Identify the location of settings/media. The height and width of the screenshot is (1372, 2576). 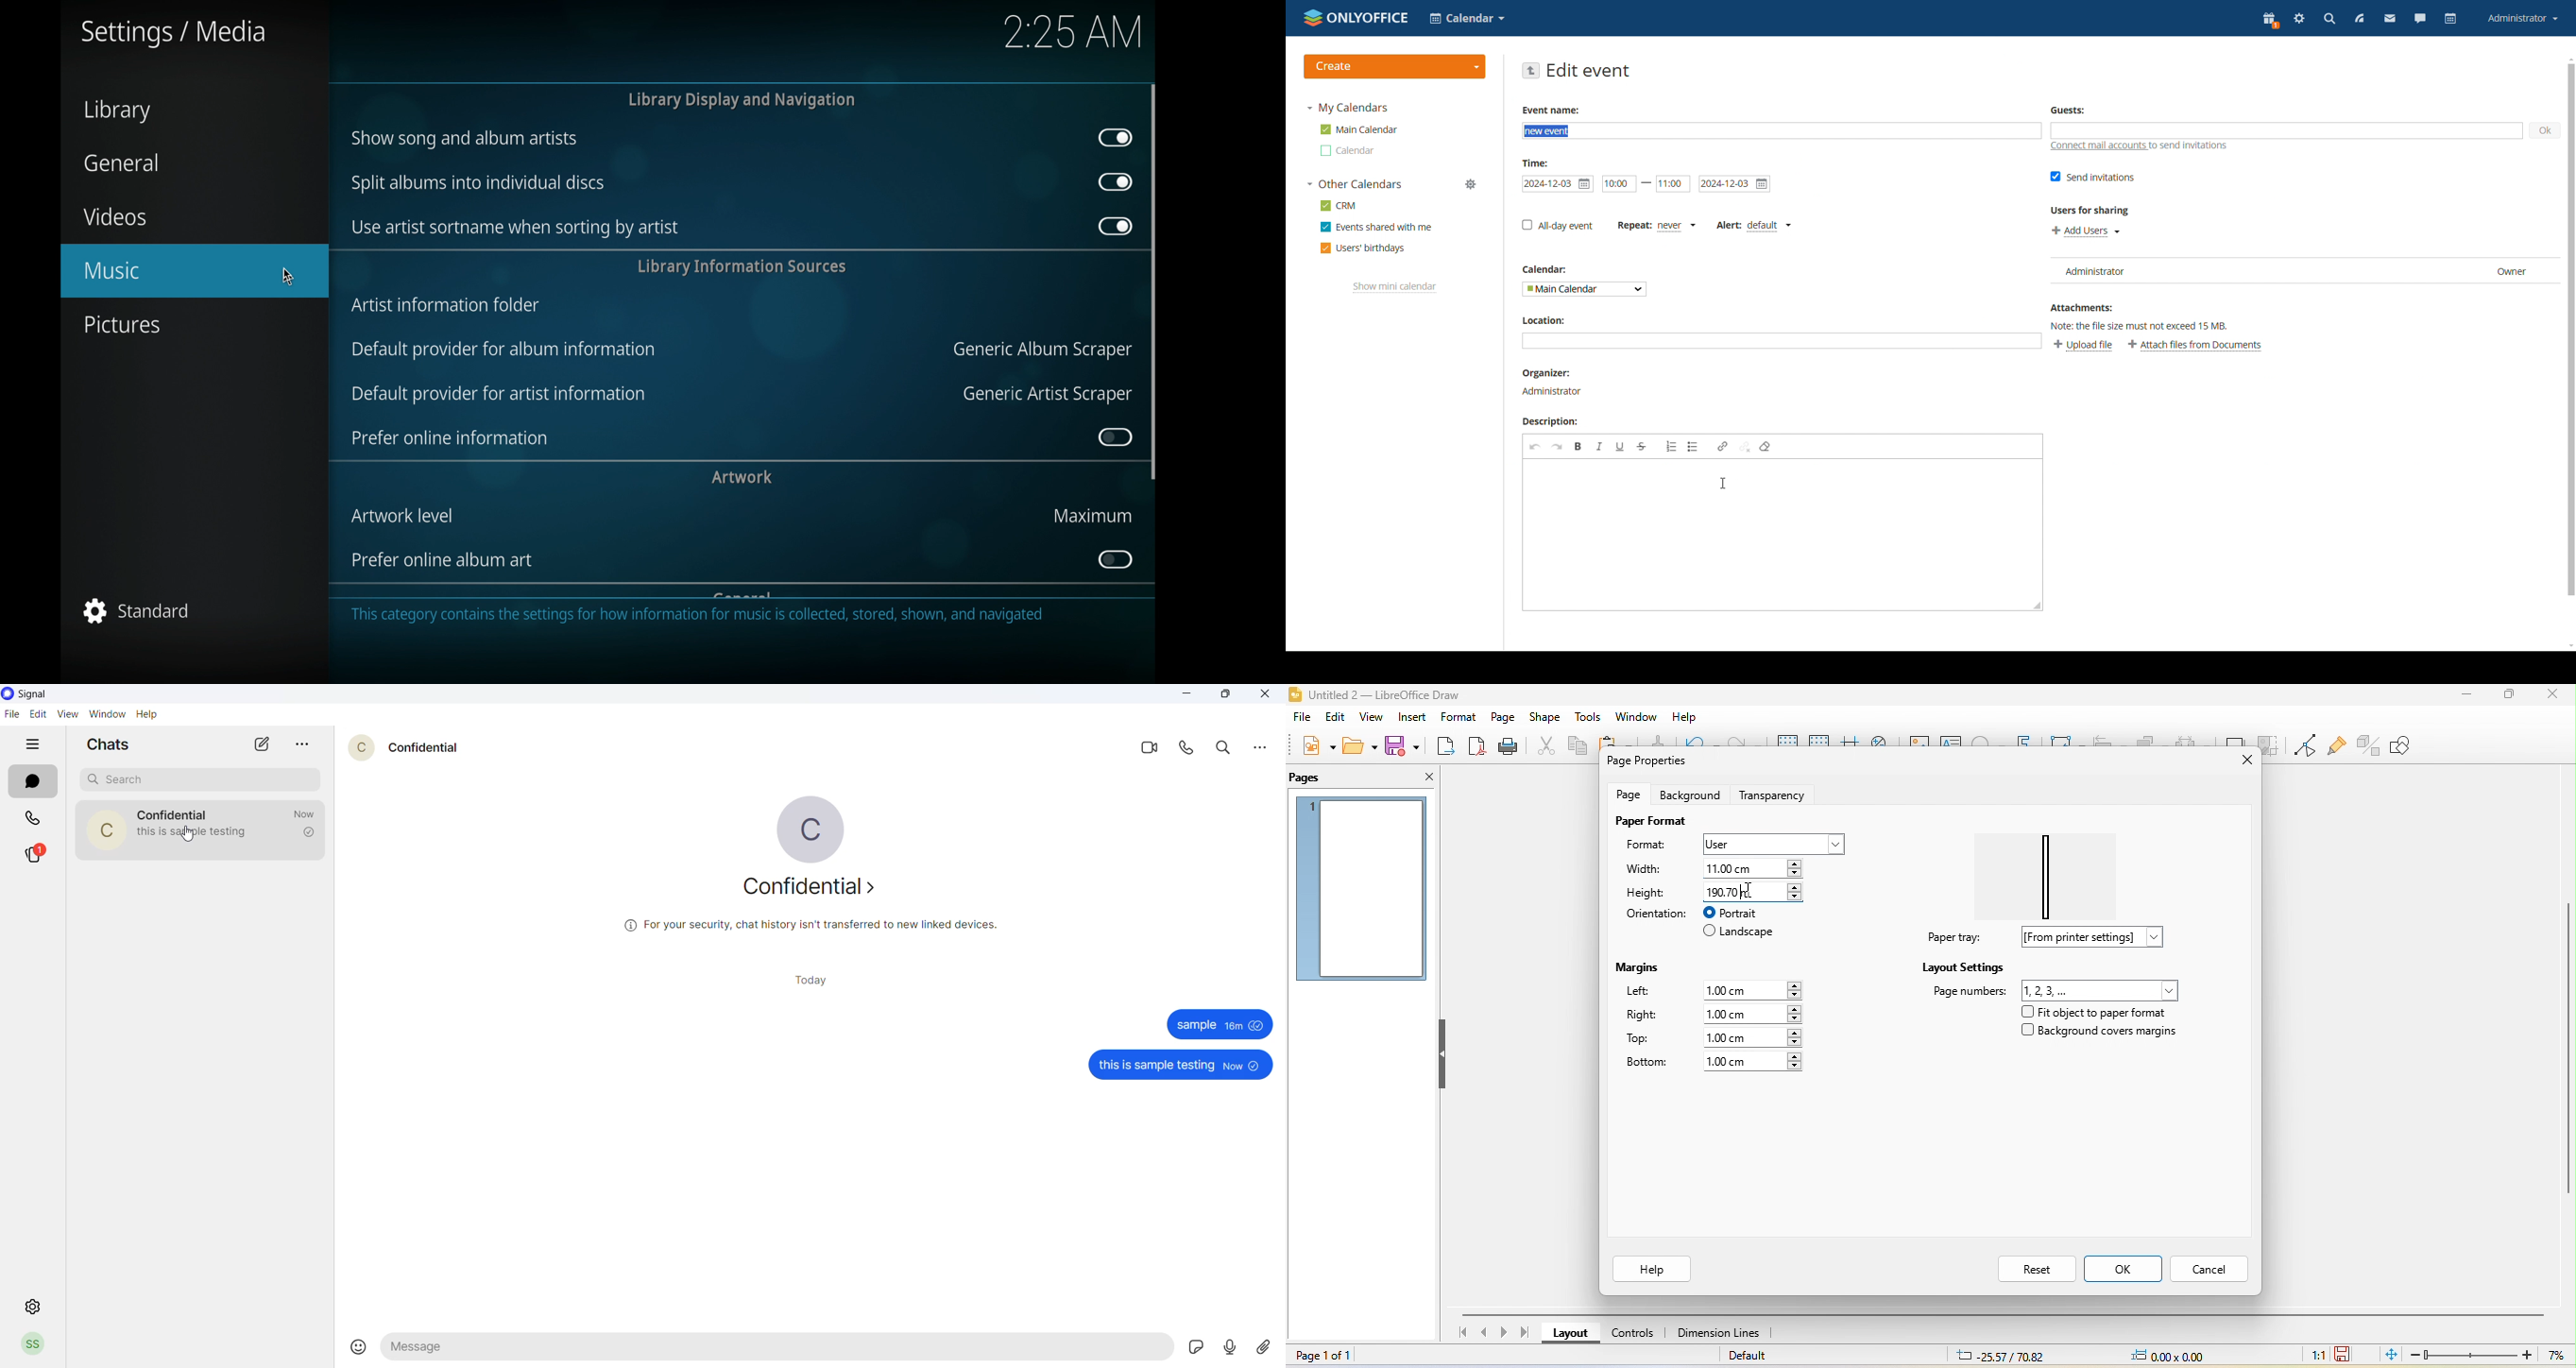
(174, 34).